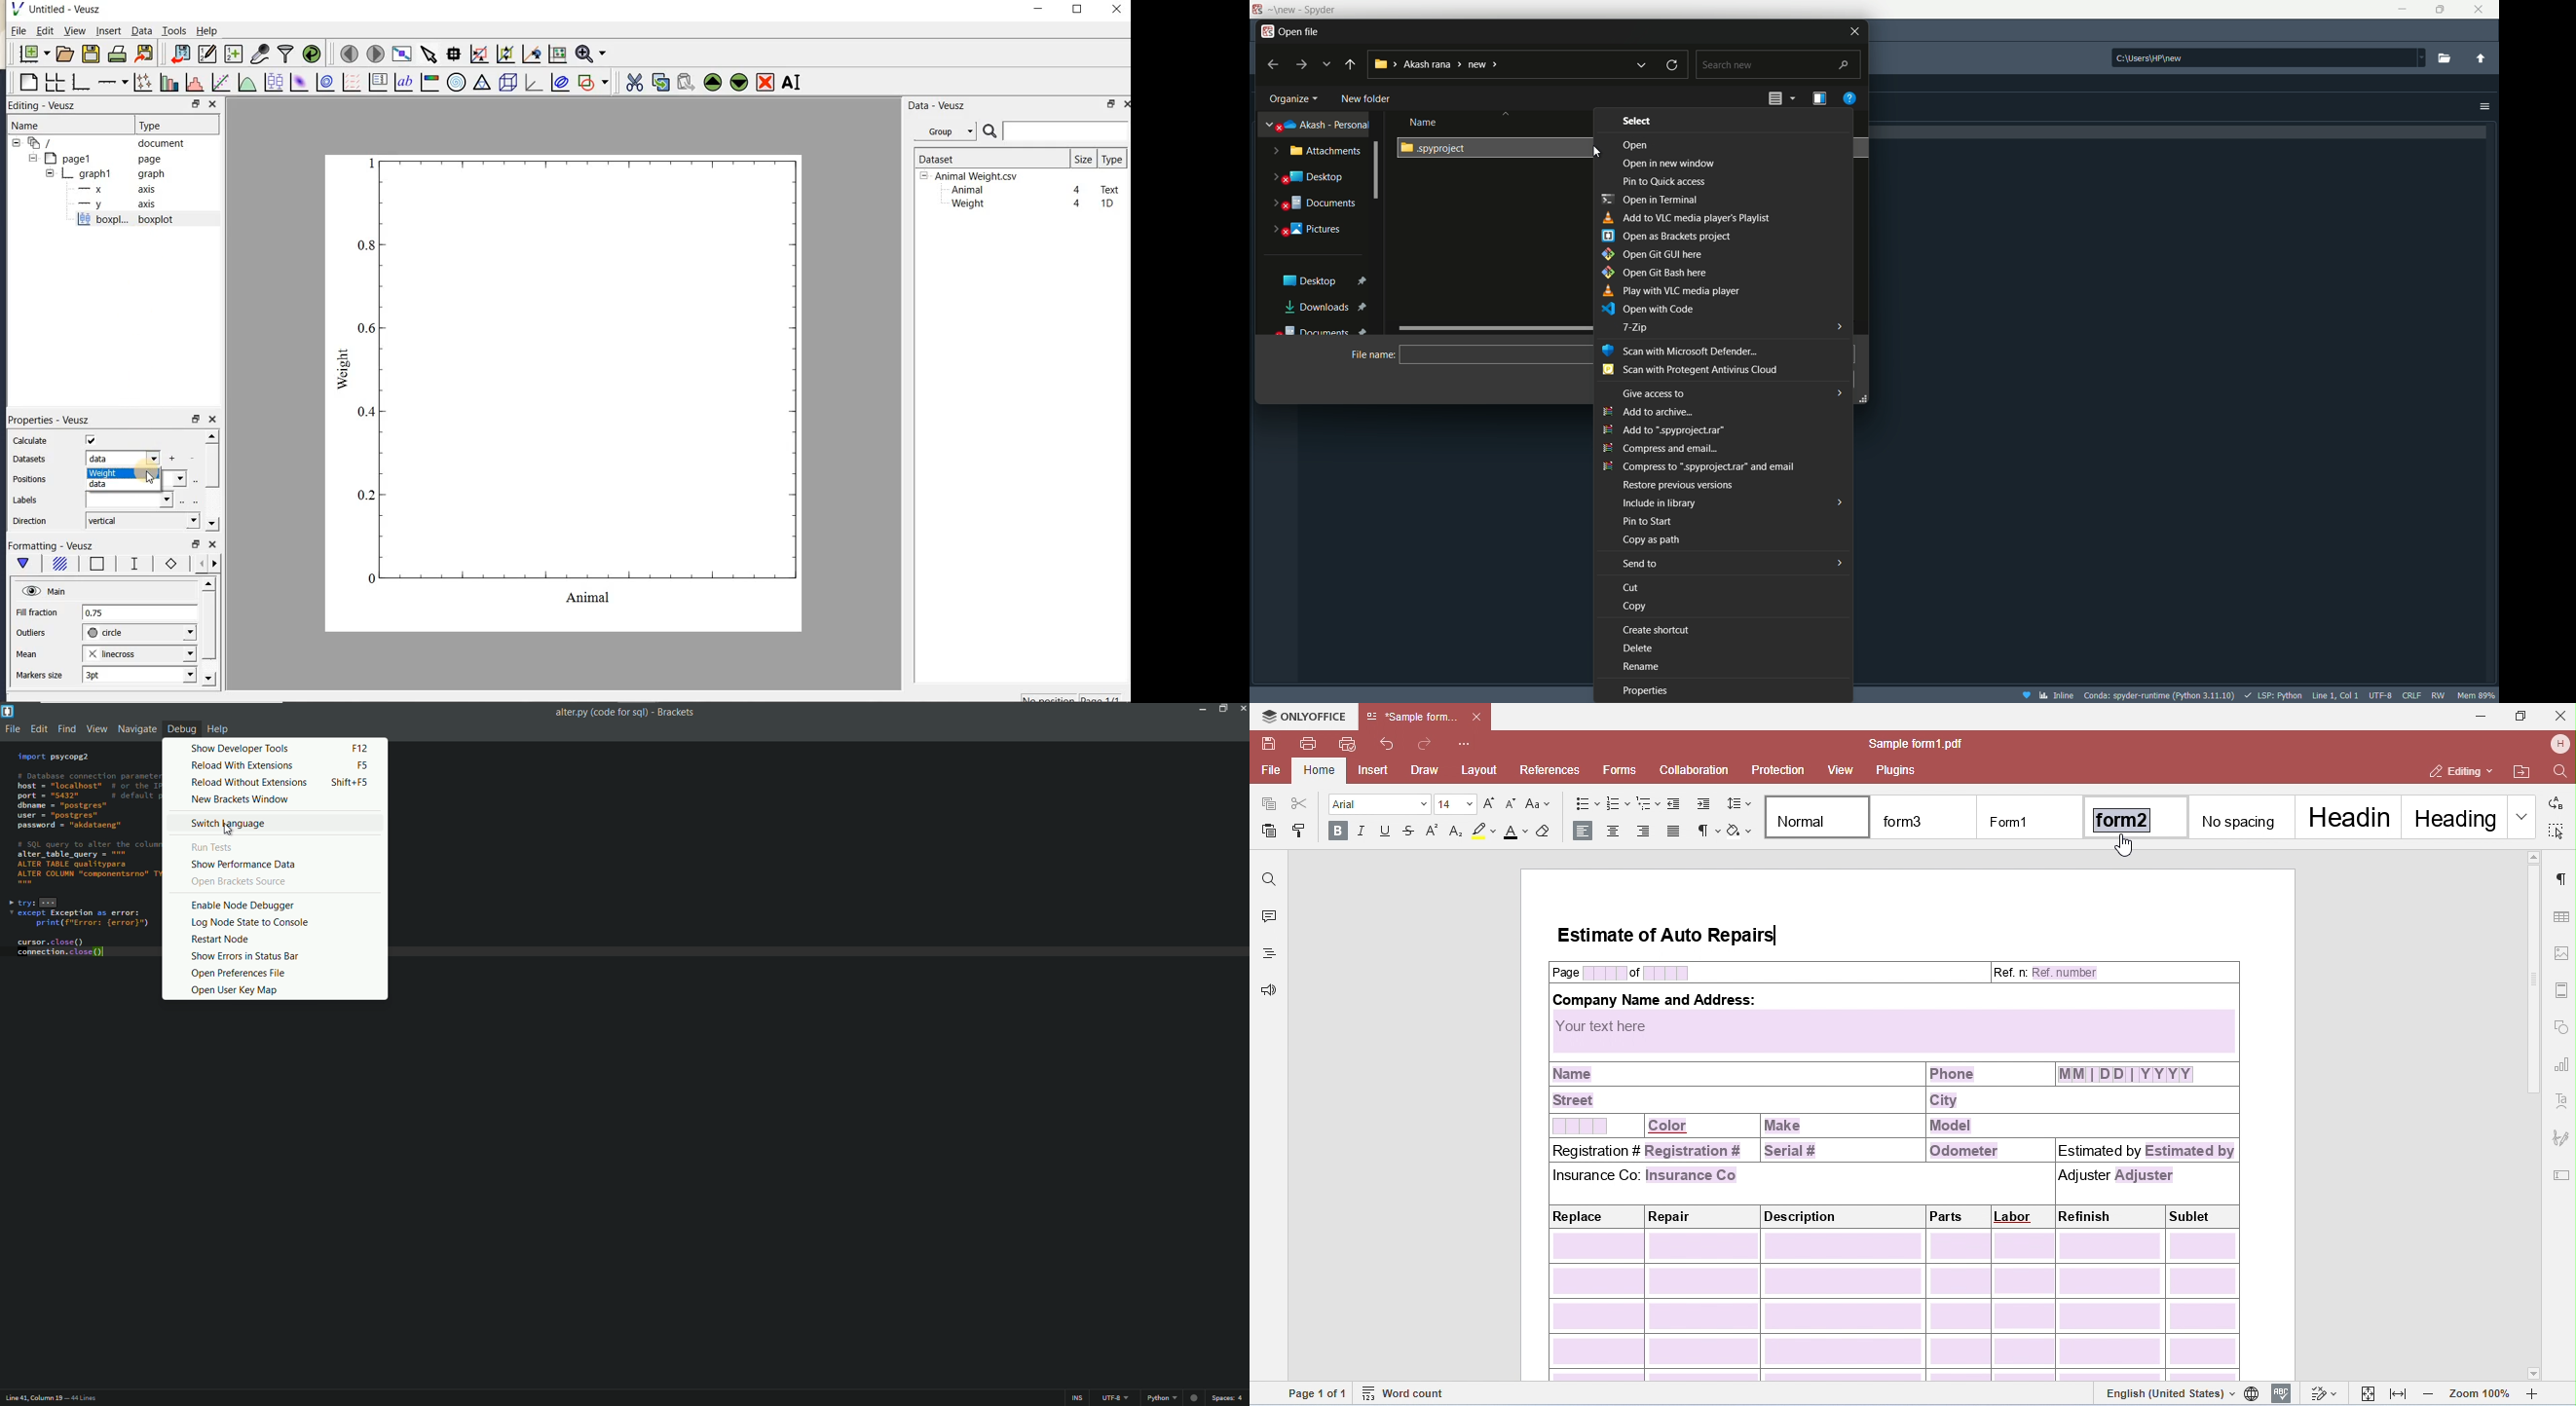 The width and height of the screenshot is (2576, 1428). I want to click on space, so click(1227, 1398).